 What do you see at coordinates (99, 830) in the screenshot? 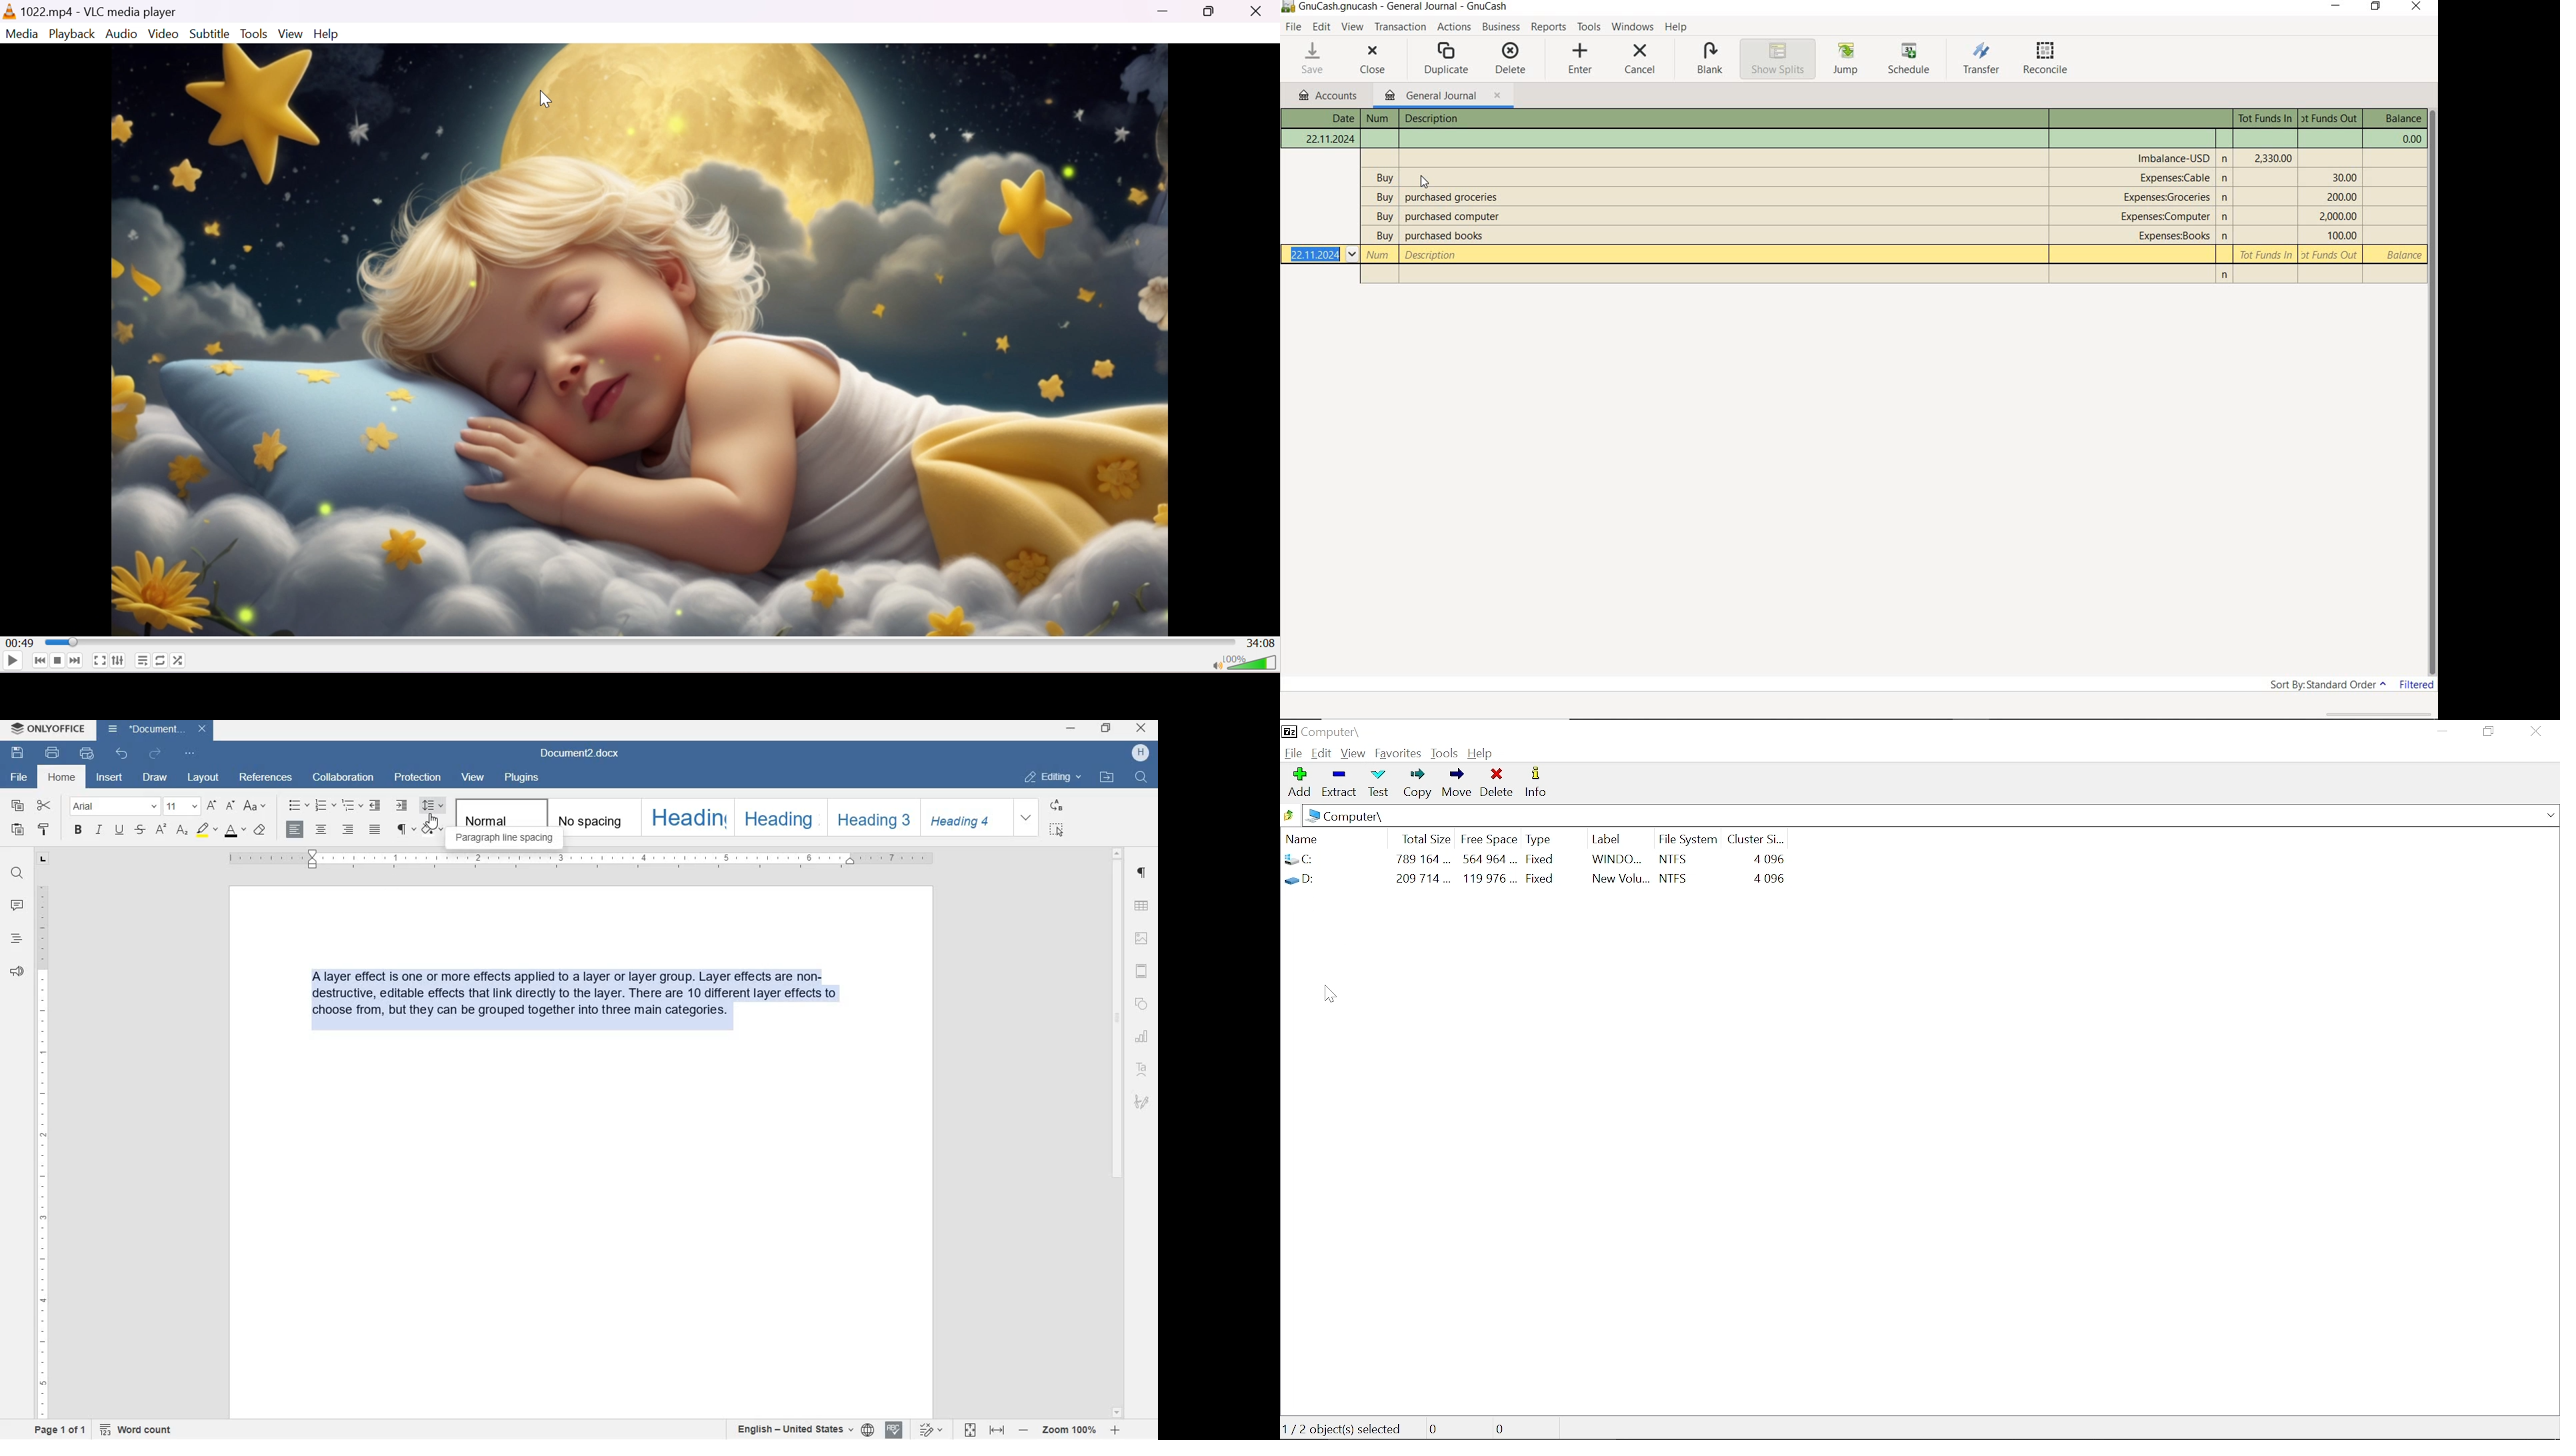
I see `italic` at bounding box center [99, 830].